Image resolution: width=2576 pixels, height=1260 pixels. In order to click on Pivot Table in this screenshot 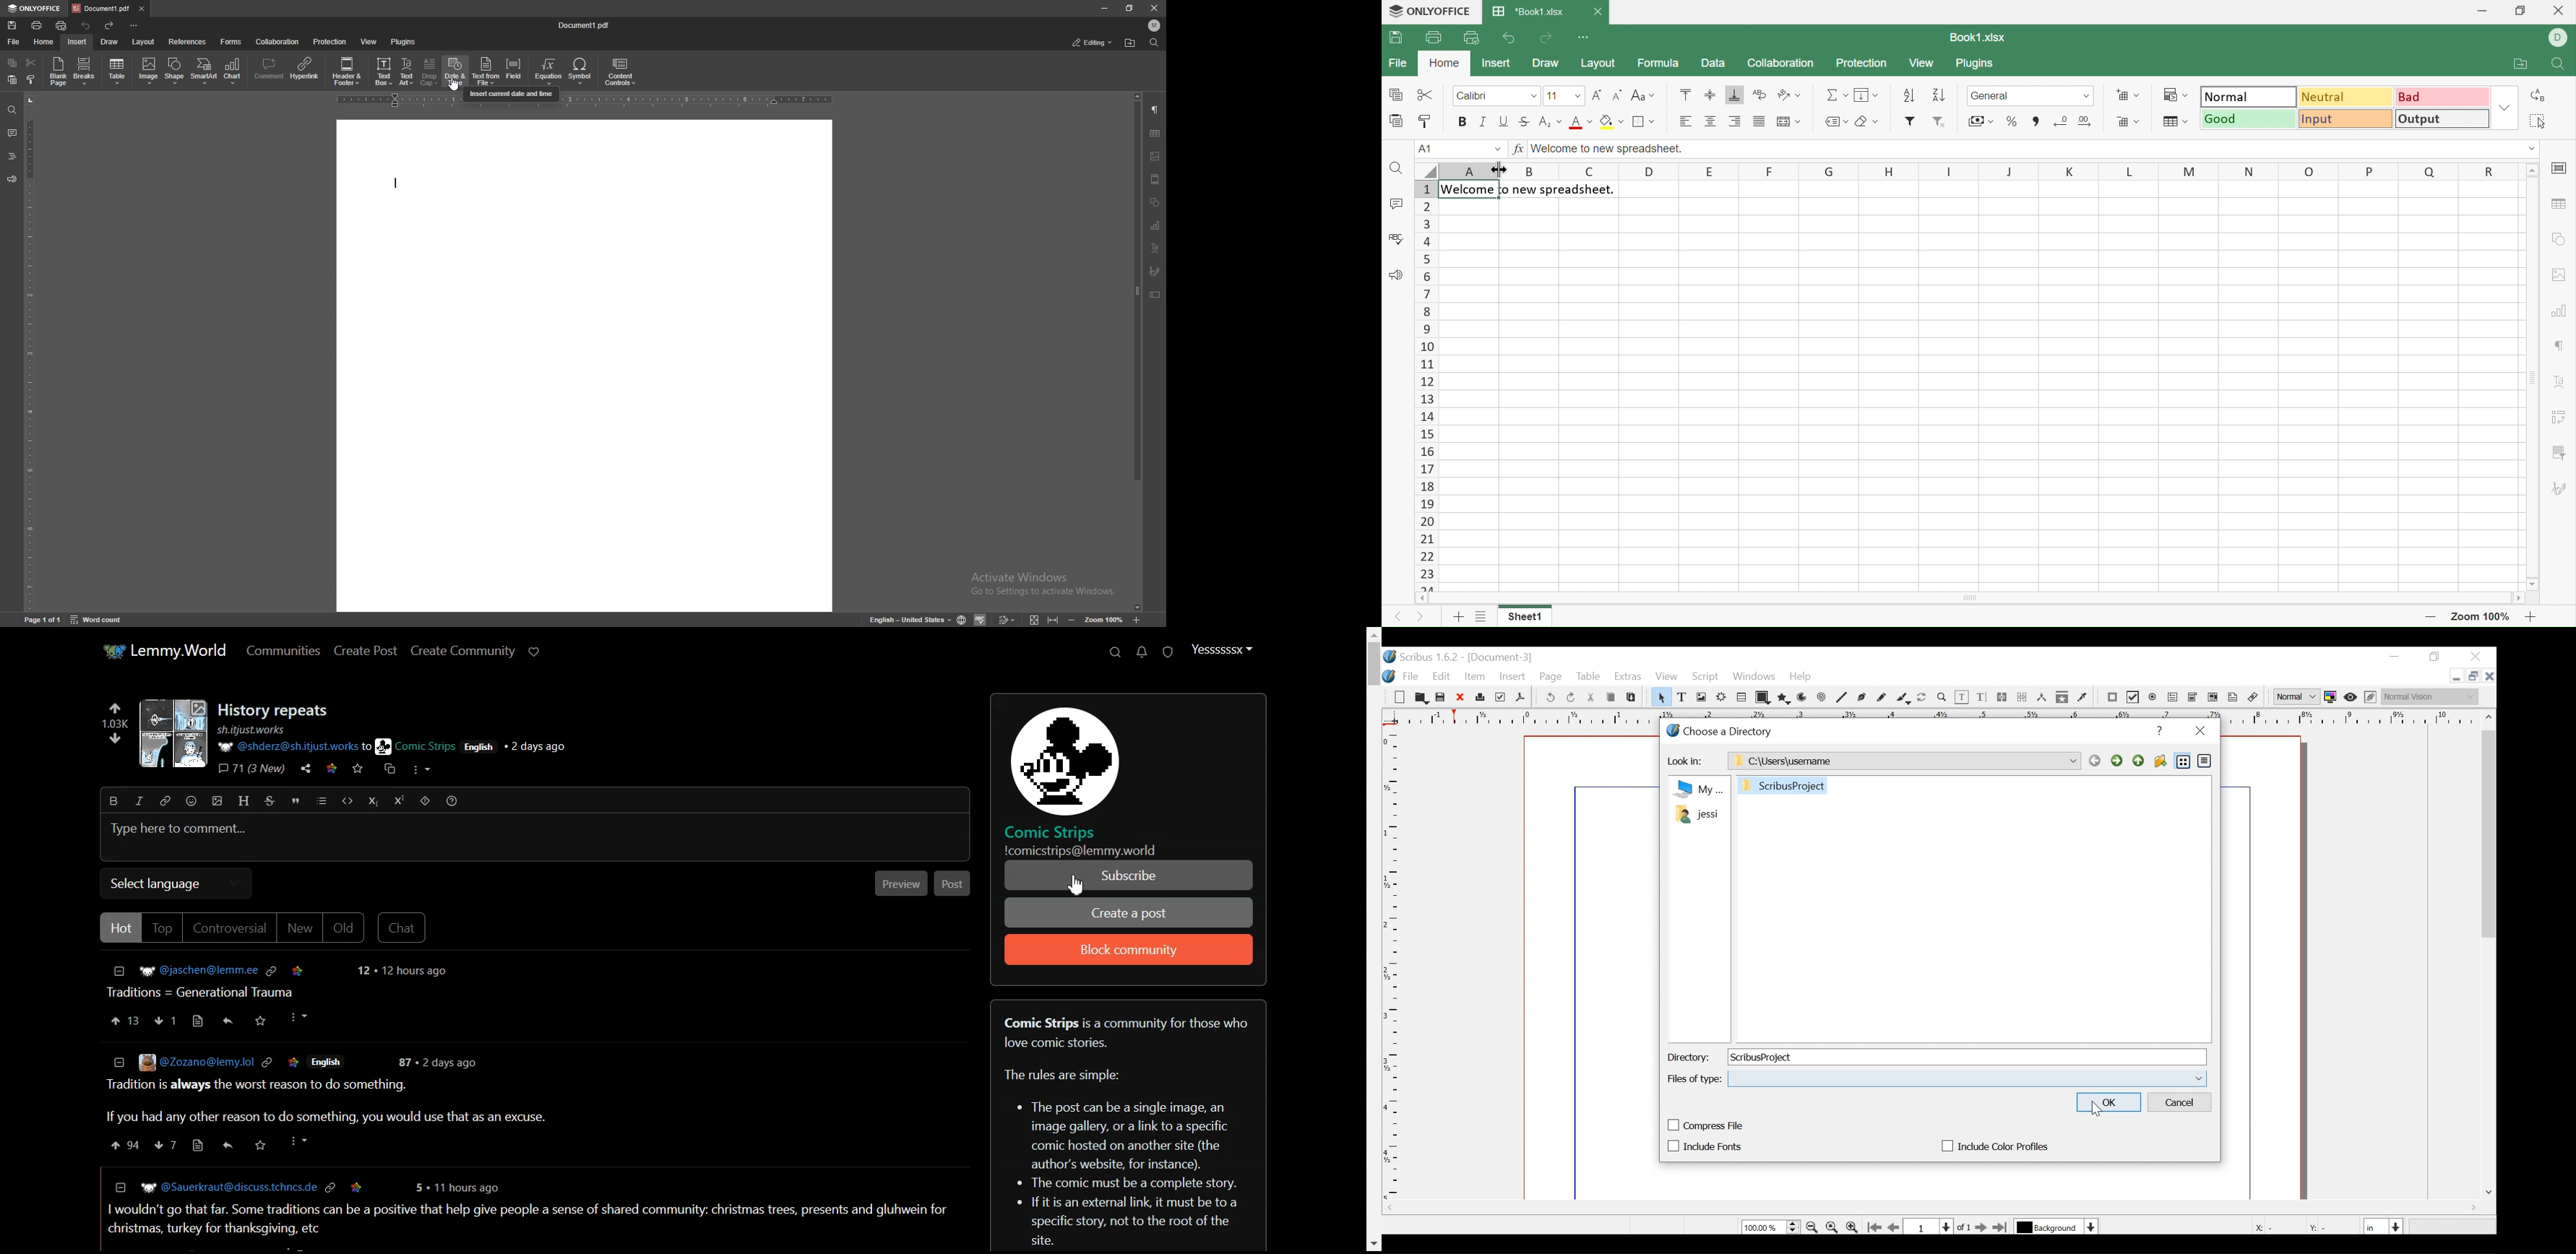, I will do `click(2558, 419)`.